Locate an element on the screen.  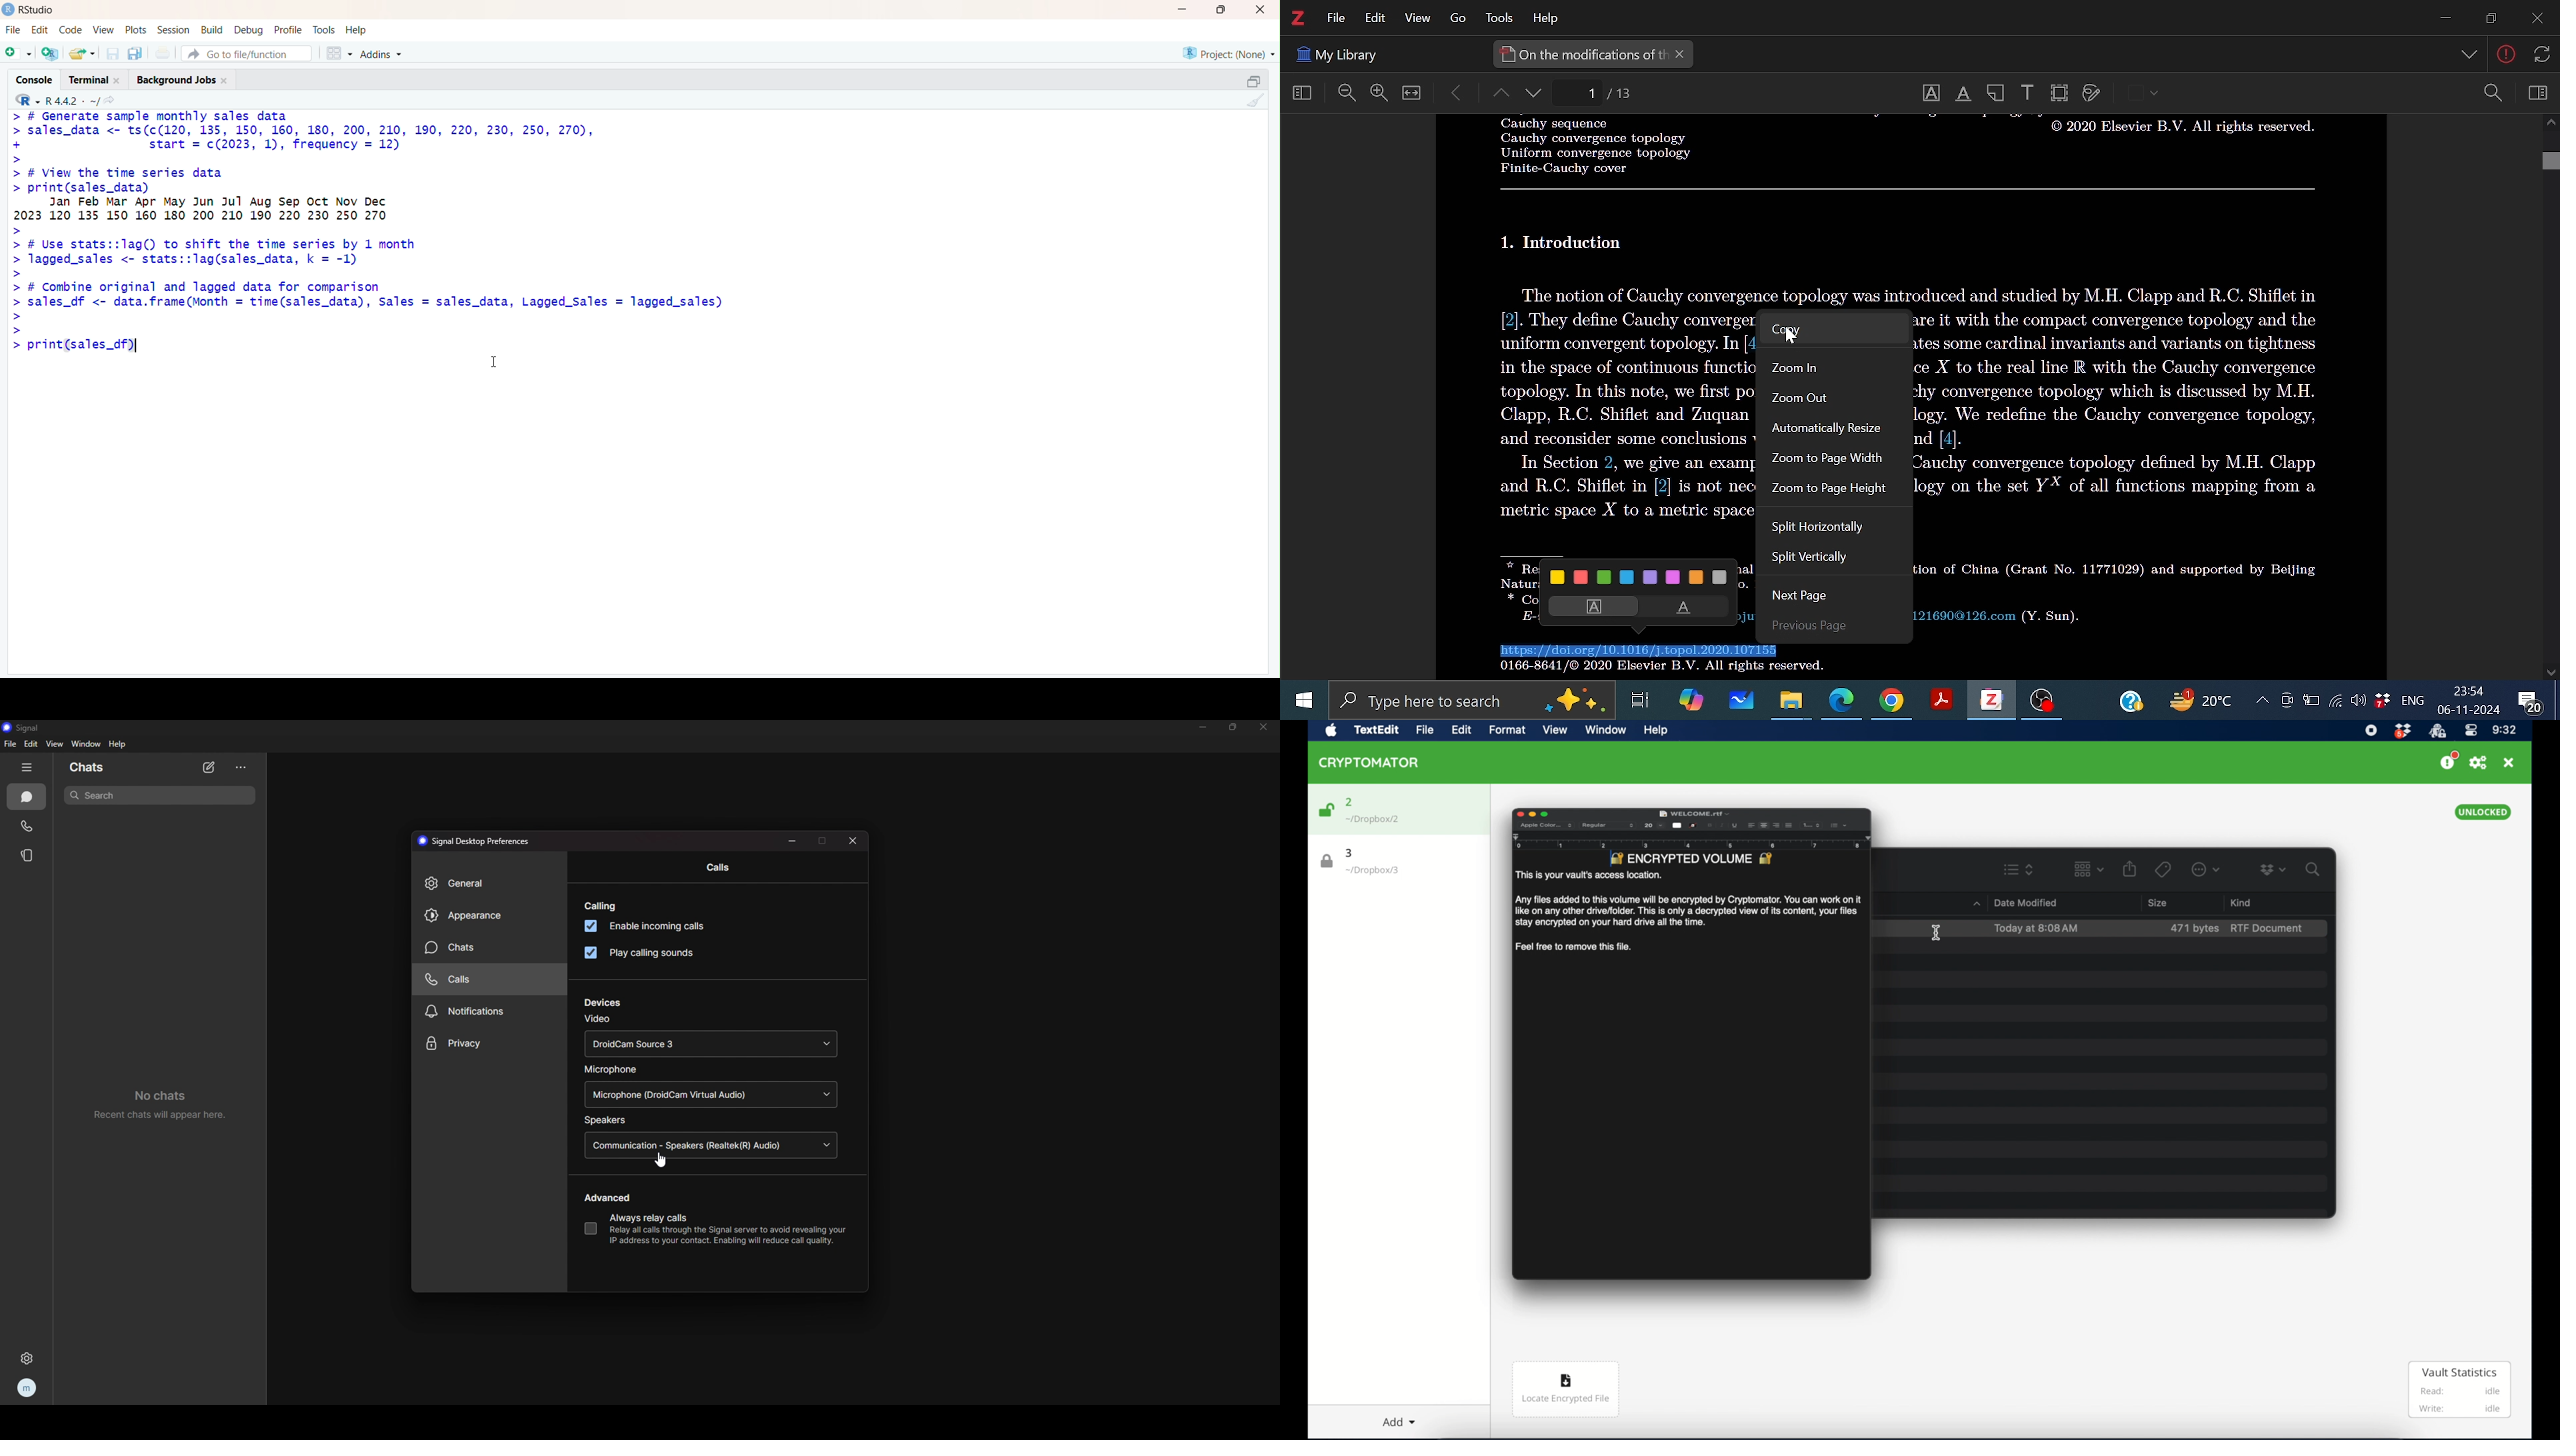
close is located at coordinates (2510, 763).